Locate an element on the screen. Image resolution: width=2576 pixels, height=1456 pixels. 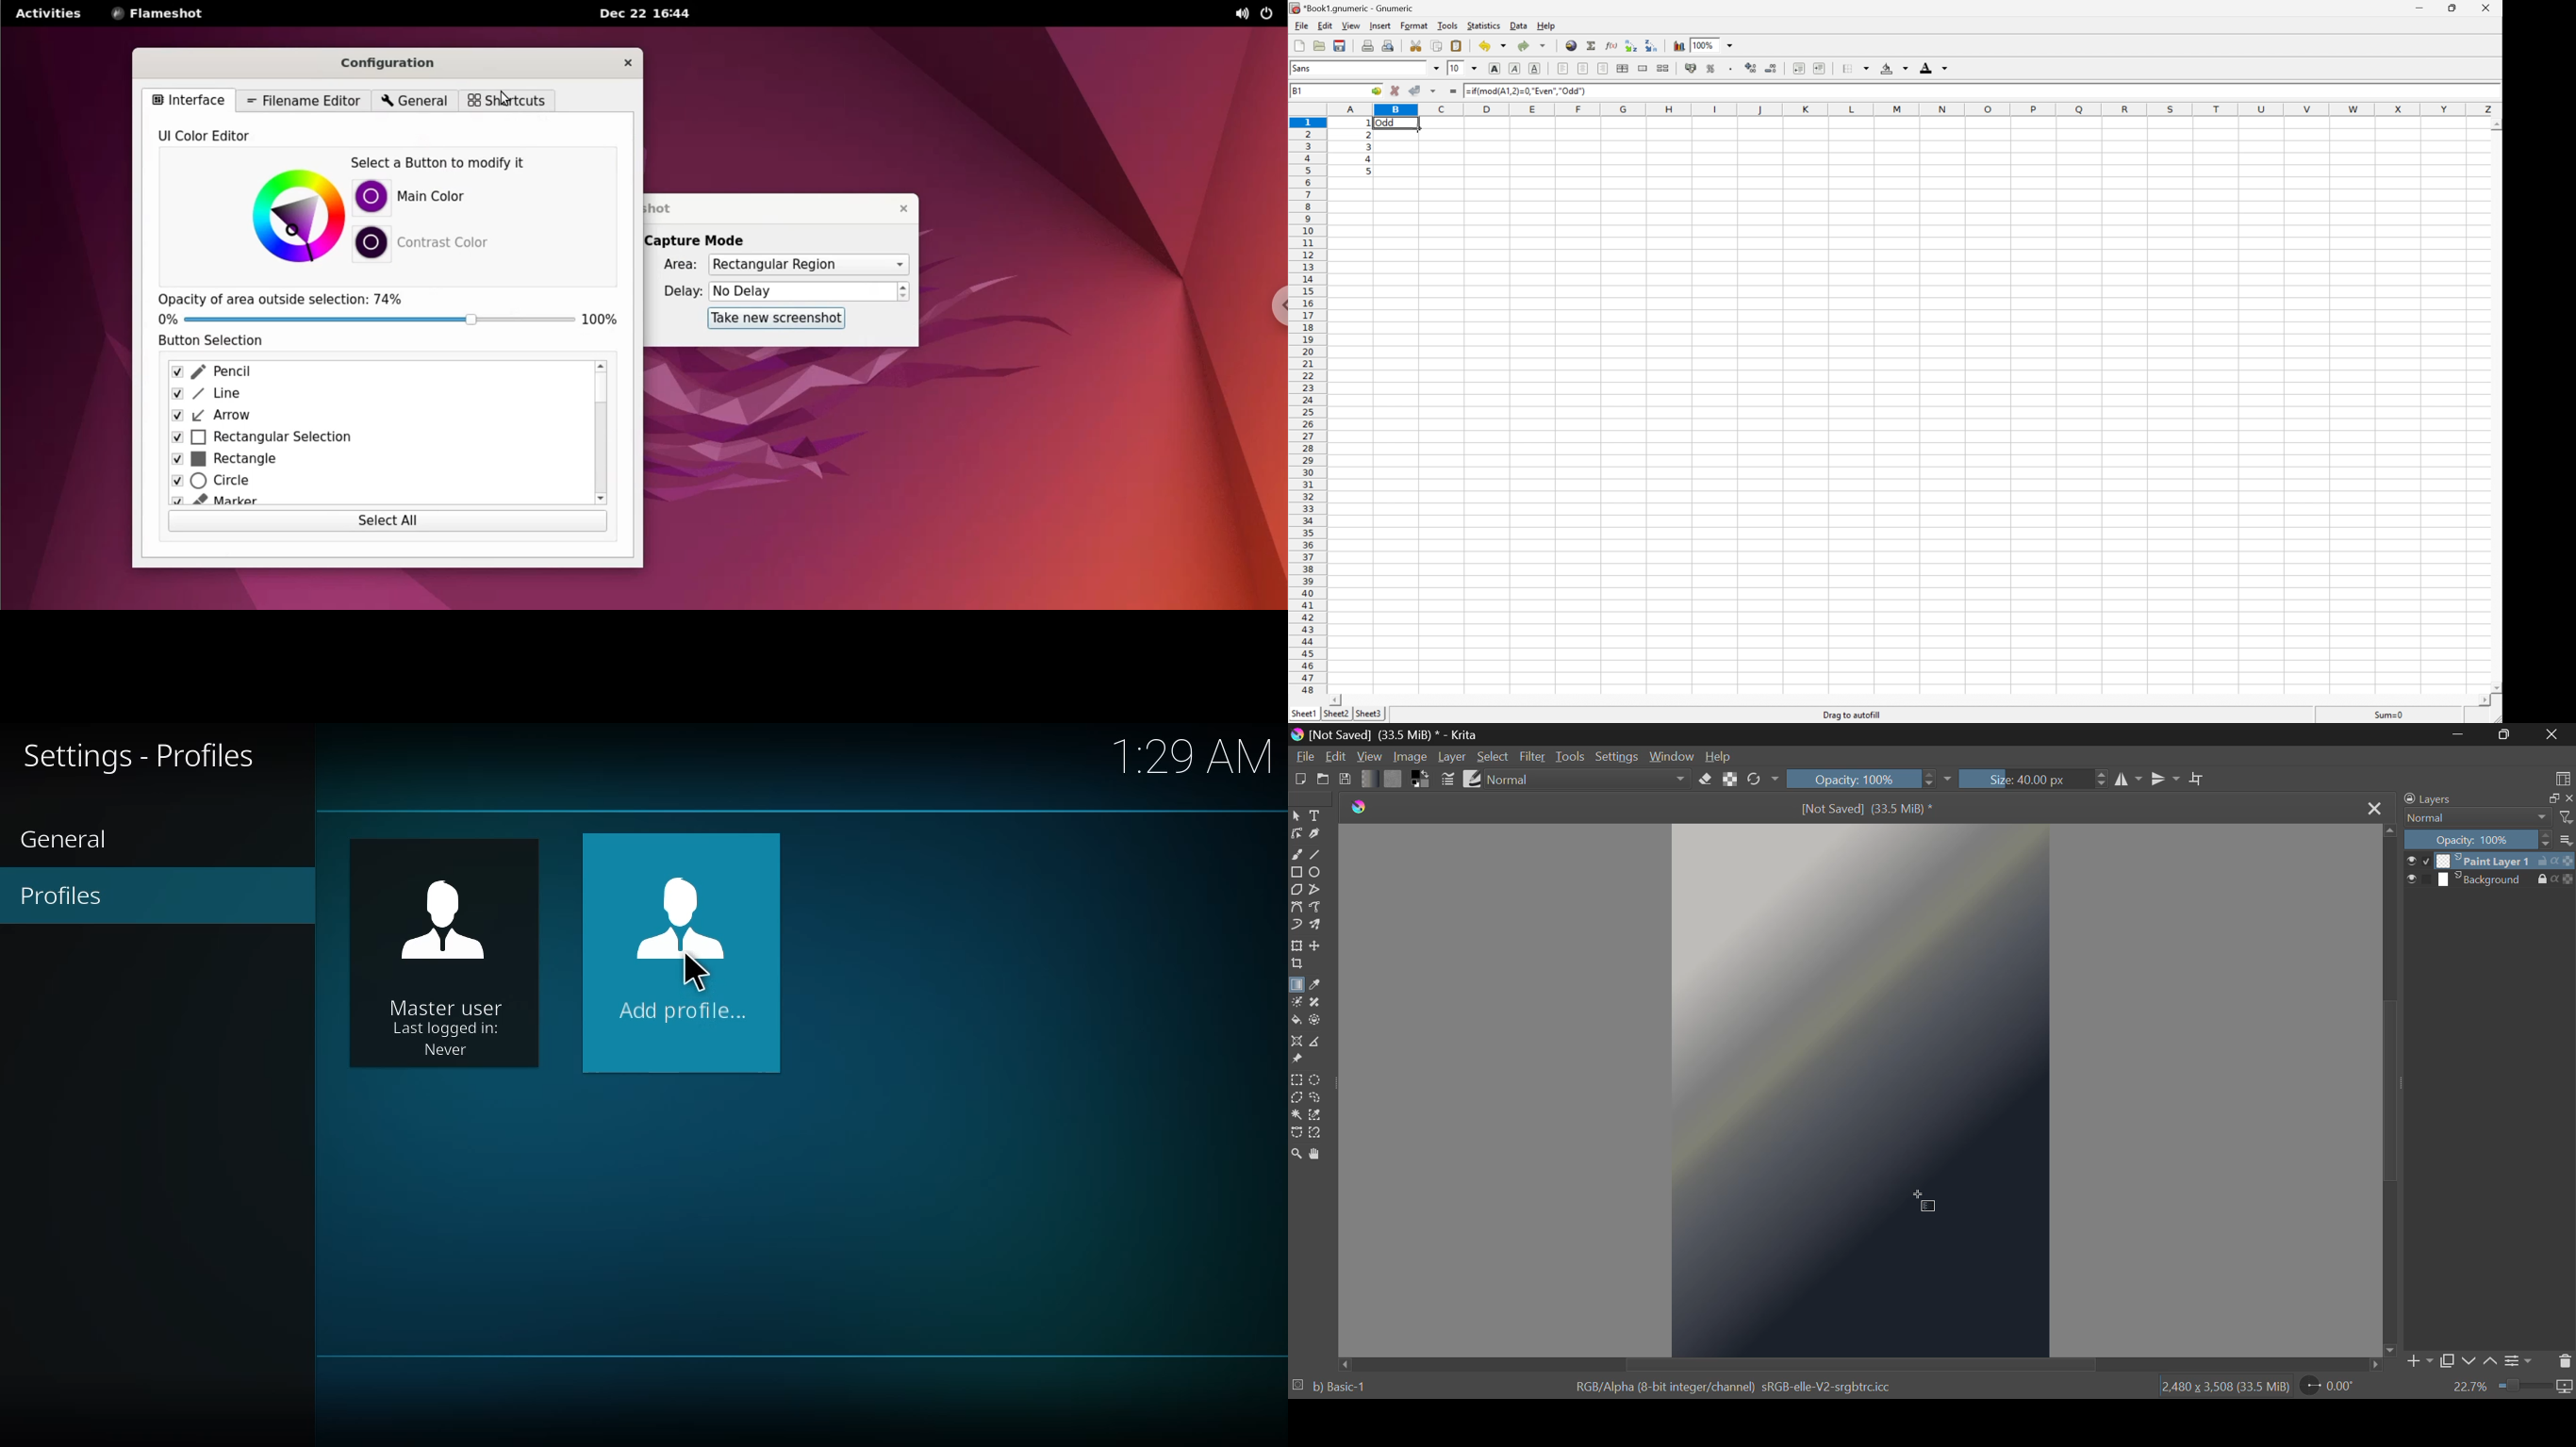
5 is located at coordinates (1369, 171).